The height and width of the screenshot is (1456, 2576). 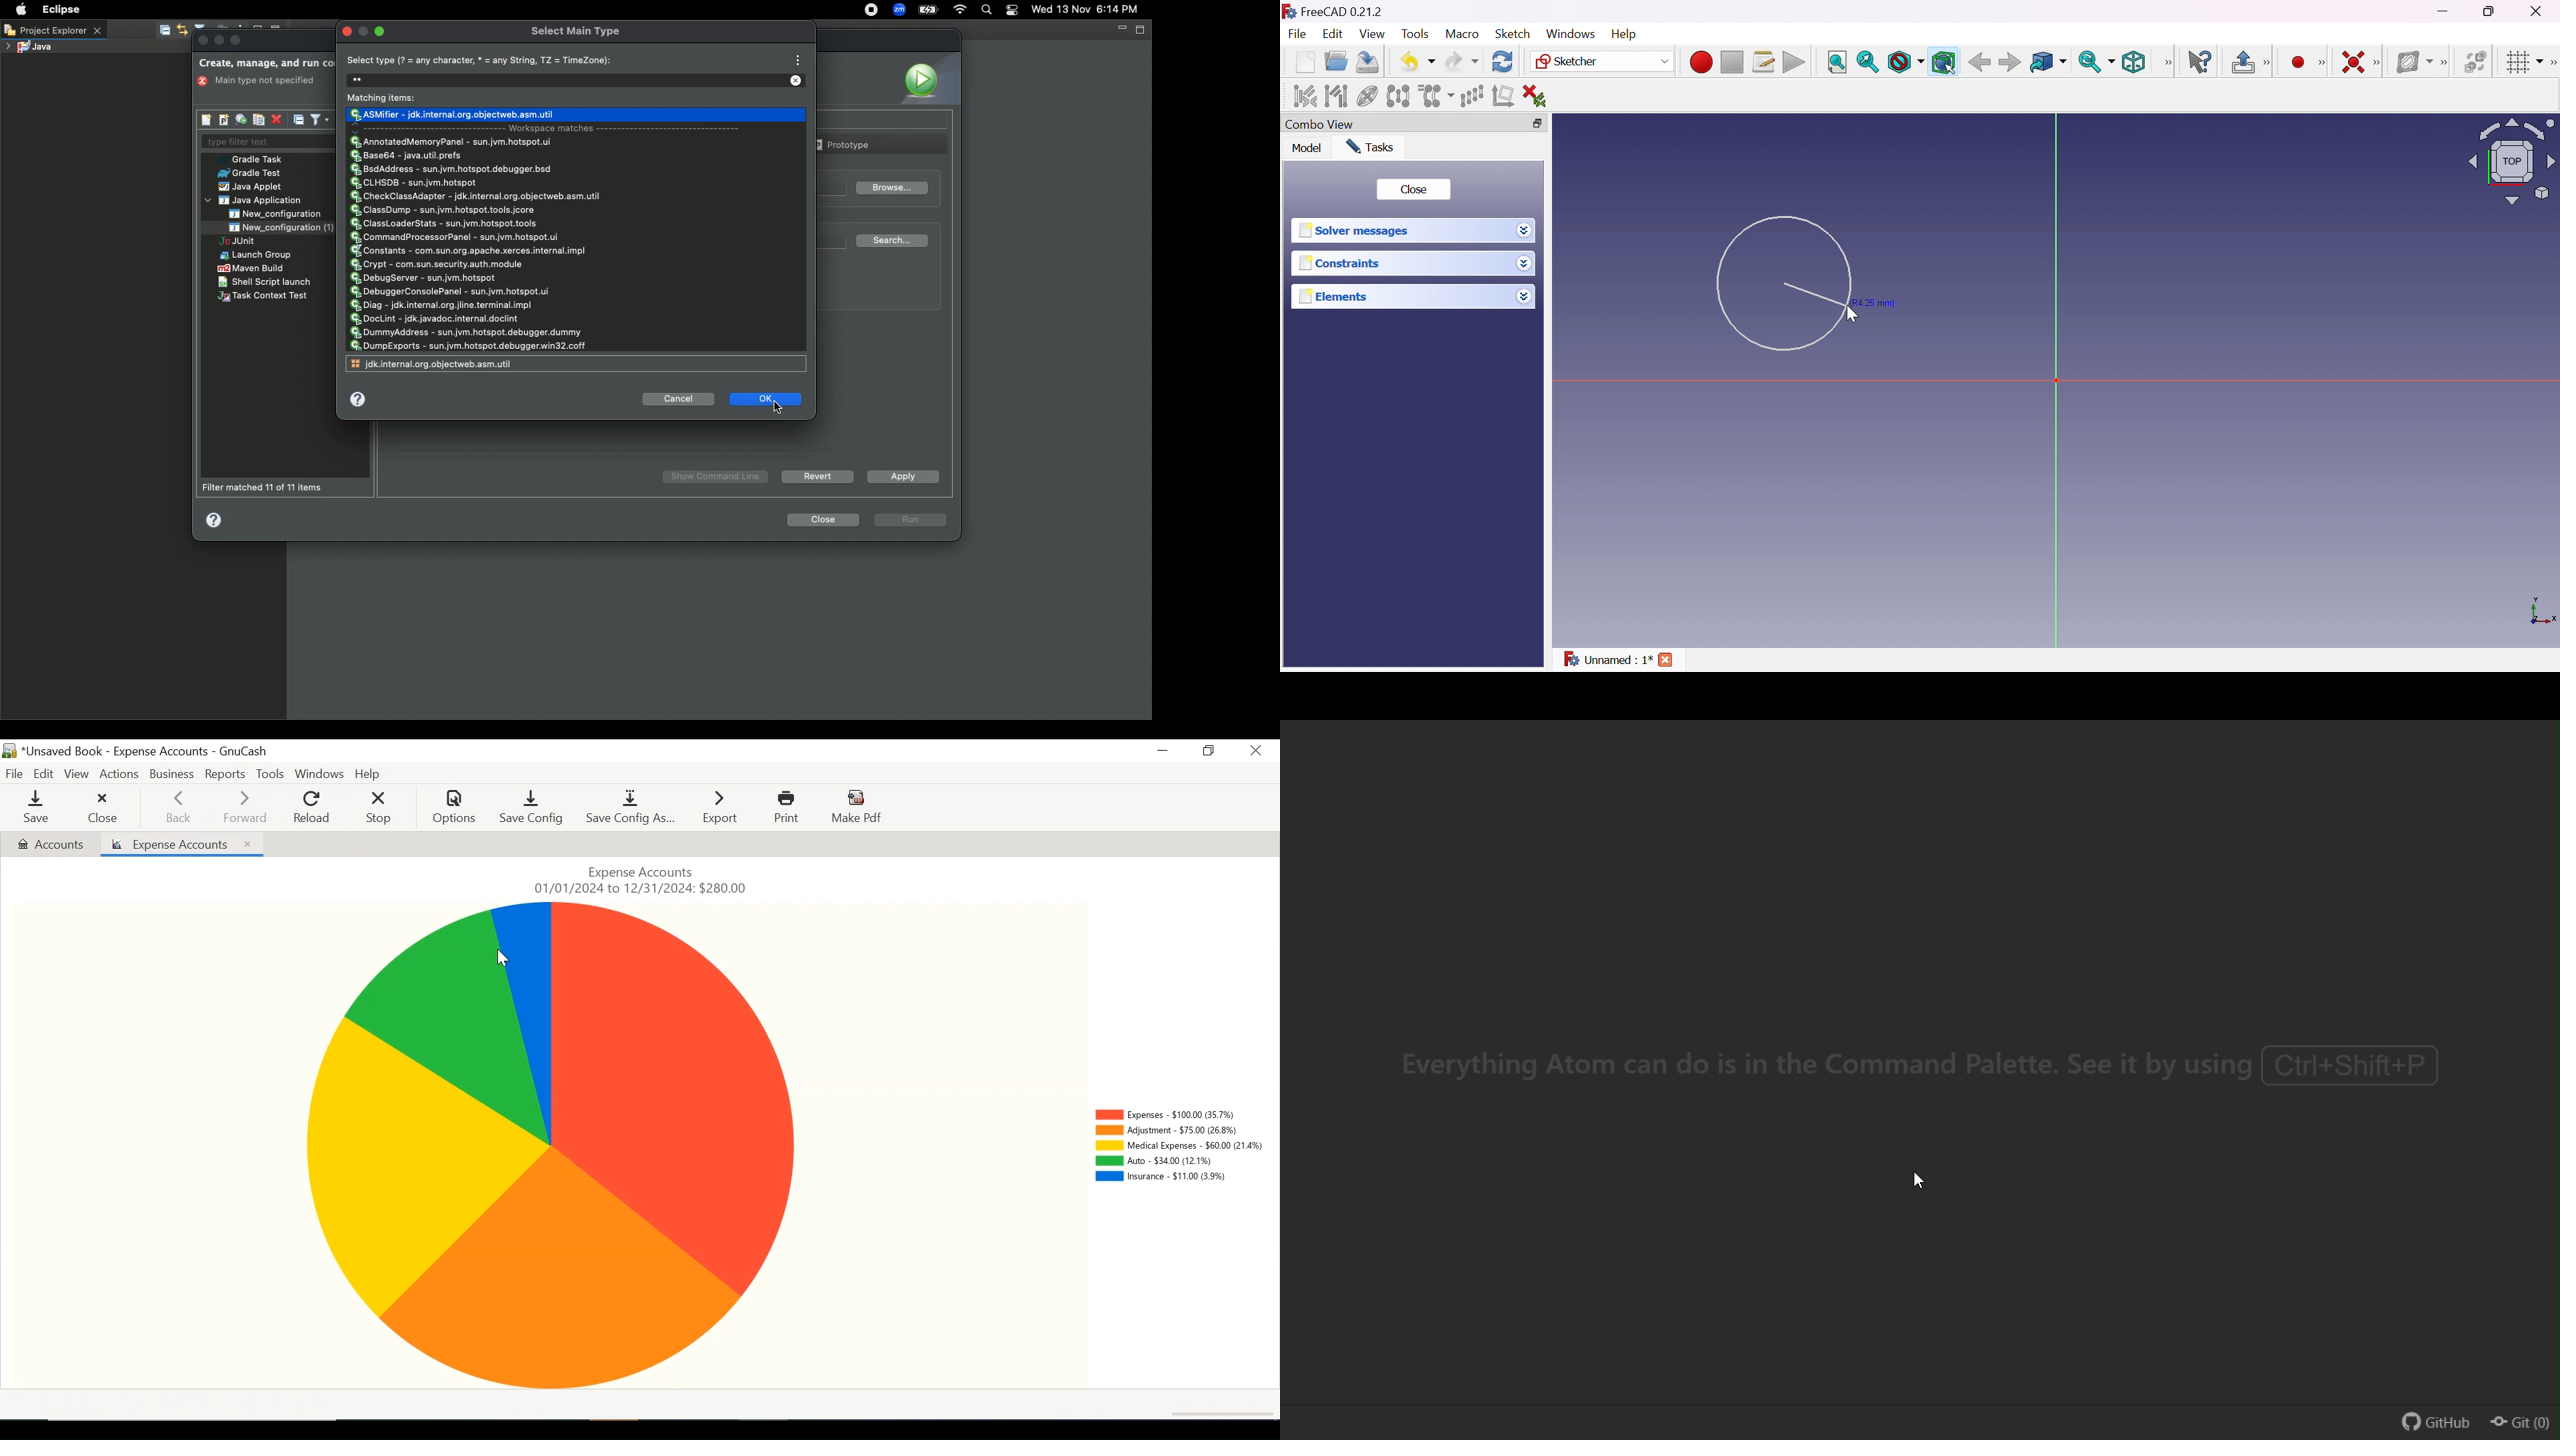 I want to click on Sketch, so click(x=1513, y=33).